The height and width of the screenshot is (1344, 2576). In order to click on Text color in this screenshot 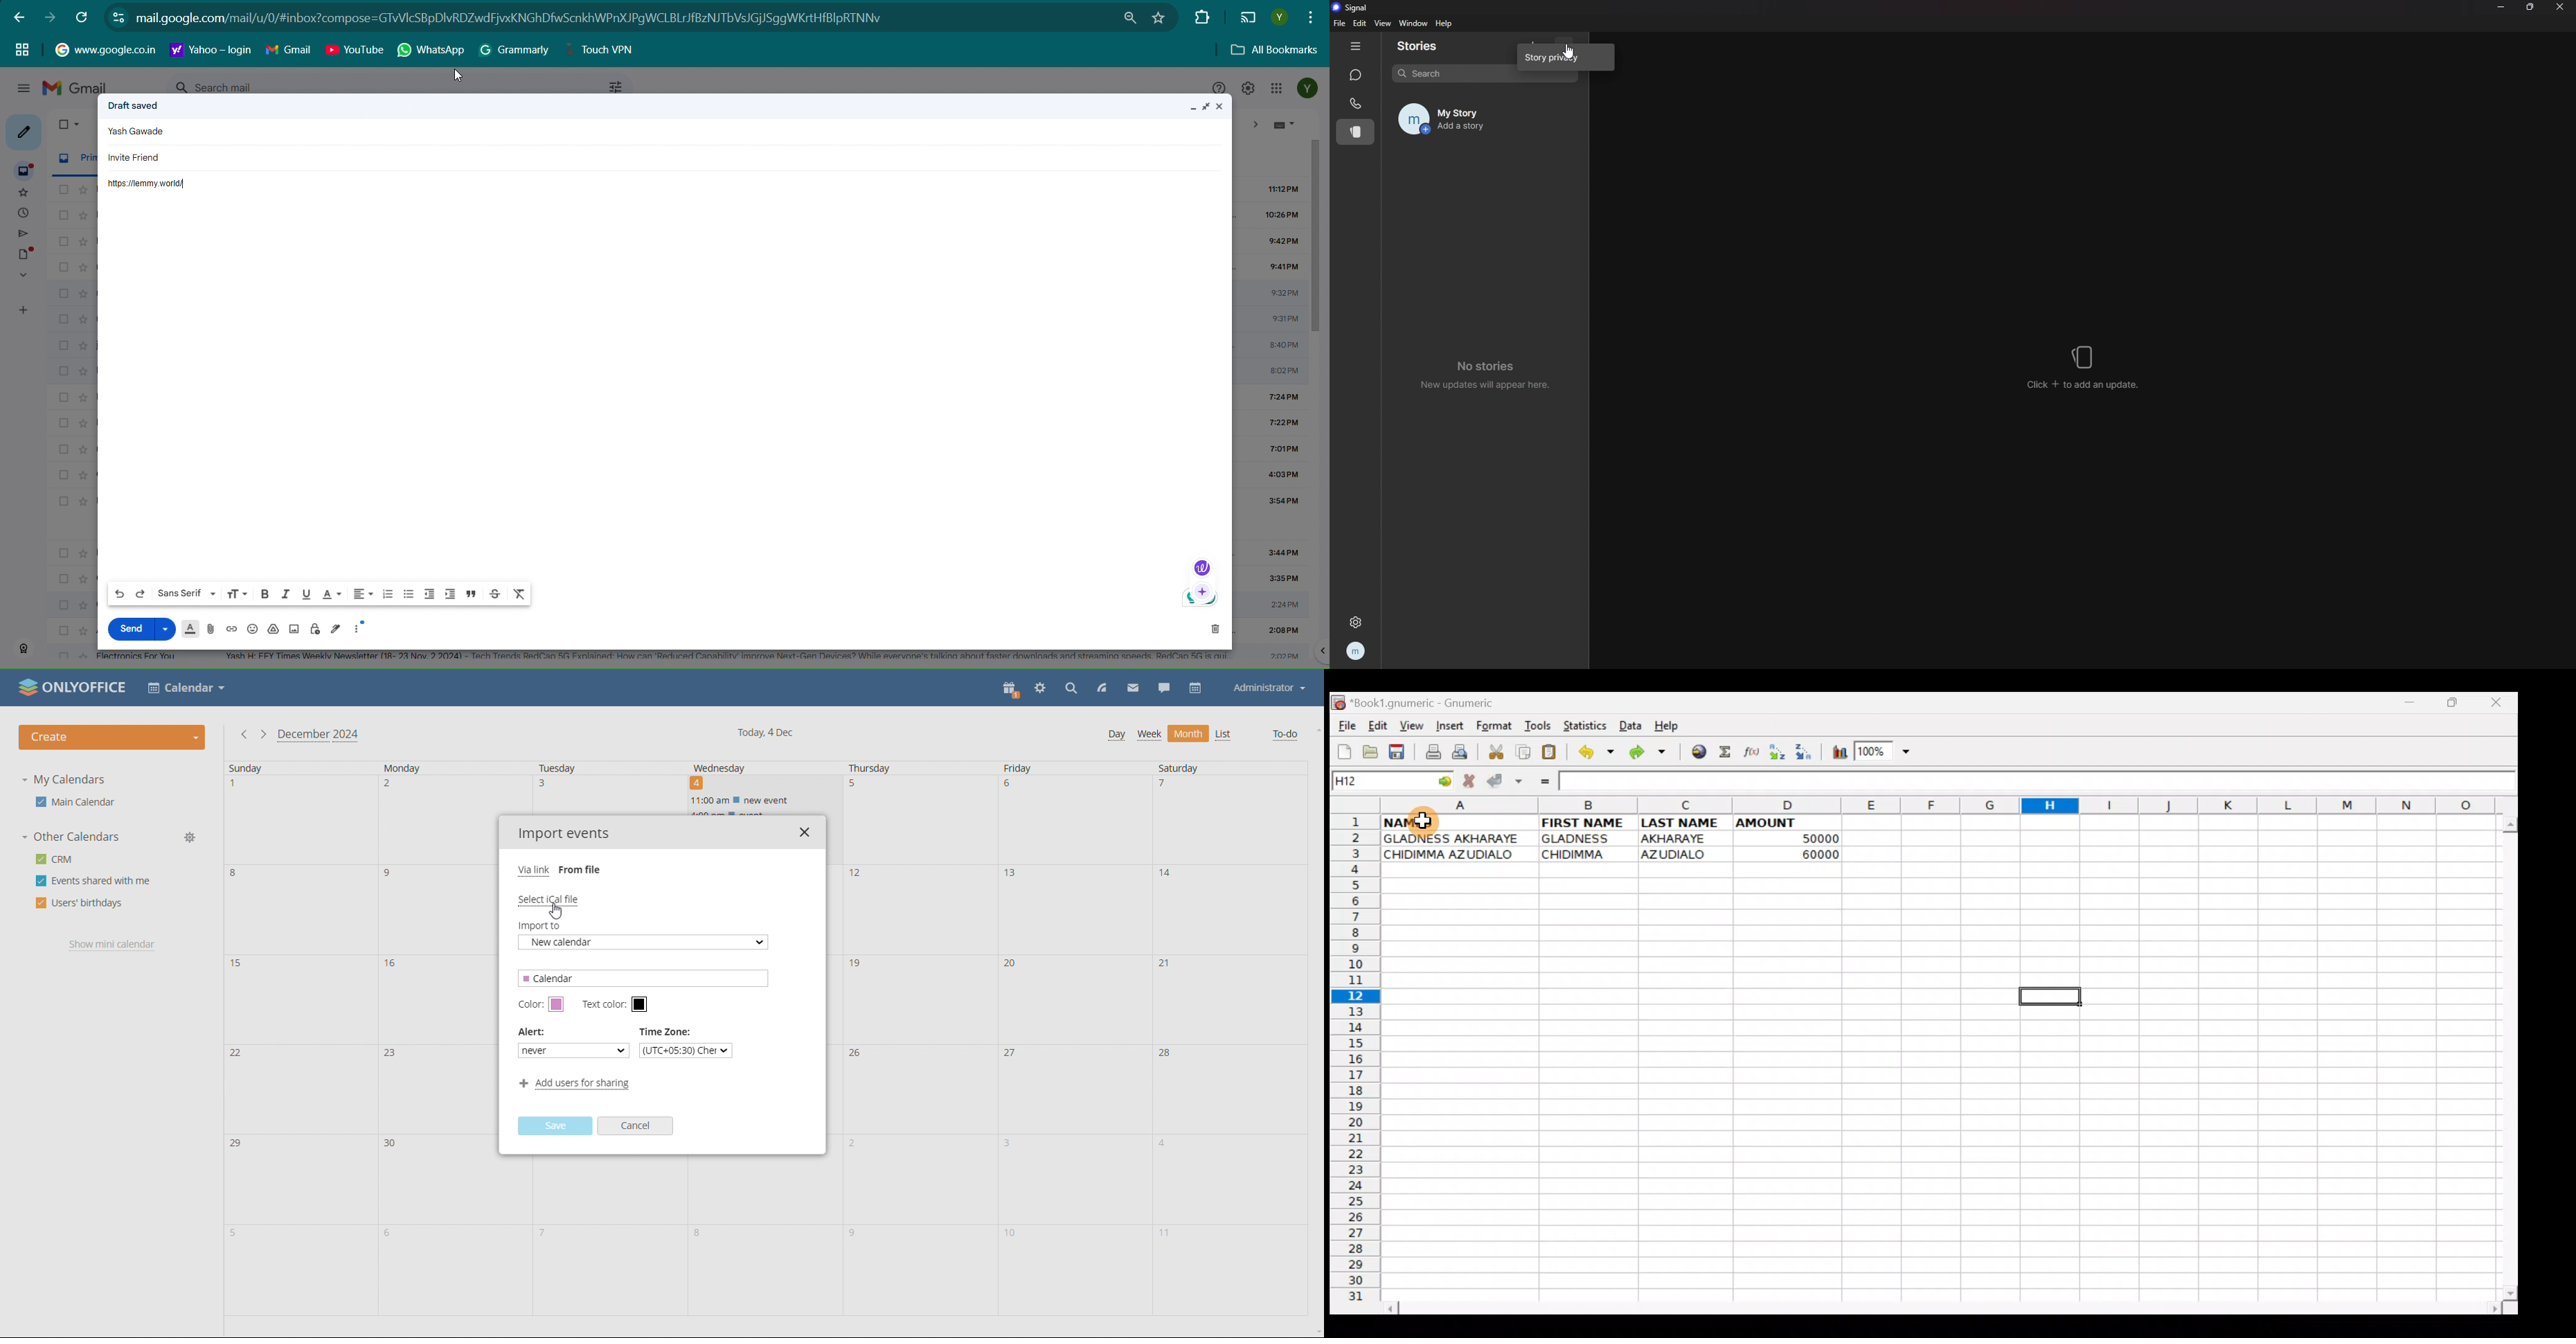, I will do `click(331, 594)`.